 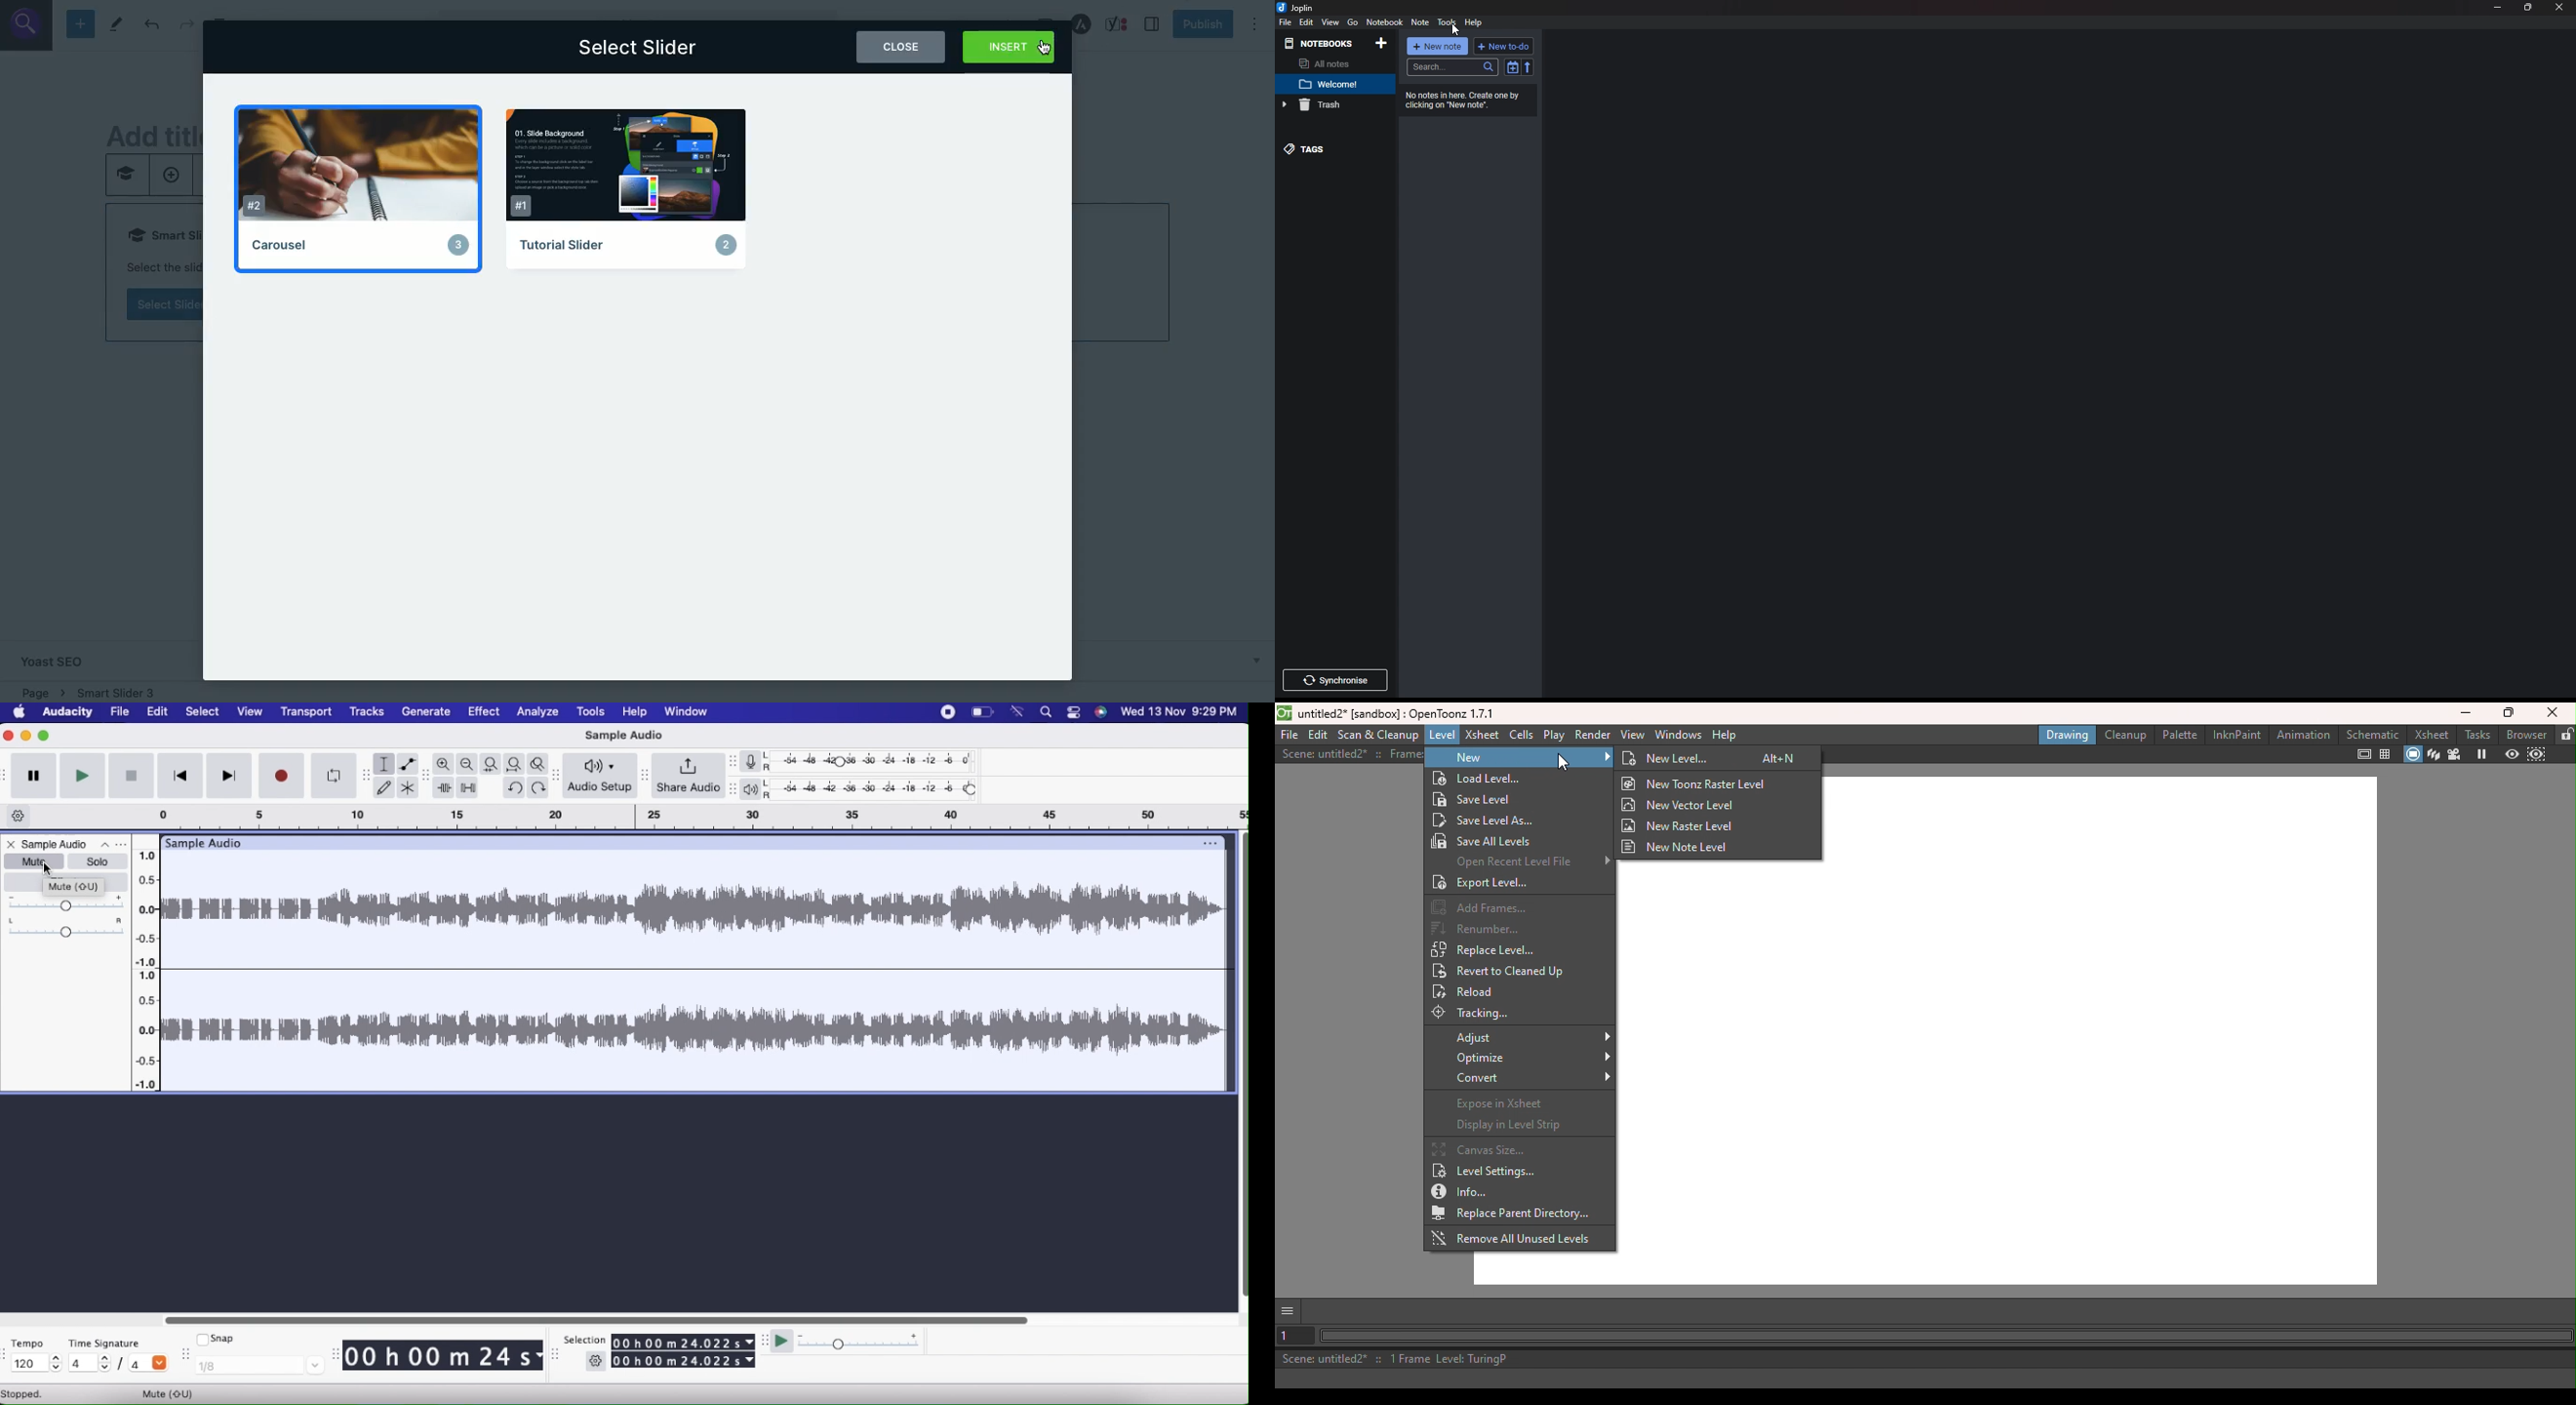 I want to click on Generate, so click(x=424, y=712).